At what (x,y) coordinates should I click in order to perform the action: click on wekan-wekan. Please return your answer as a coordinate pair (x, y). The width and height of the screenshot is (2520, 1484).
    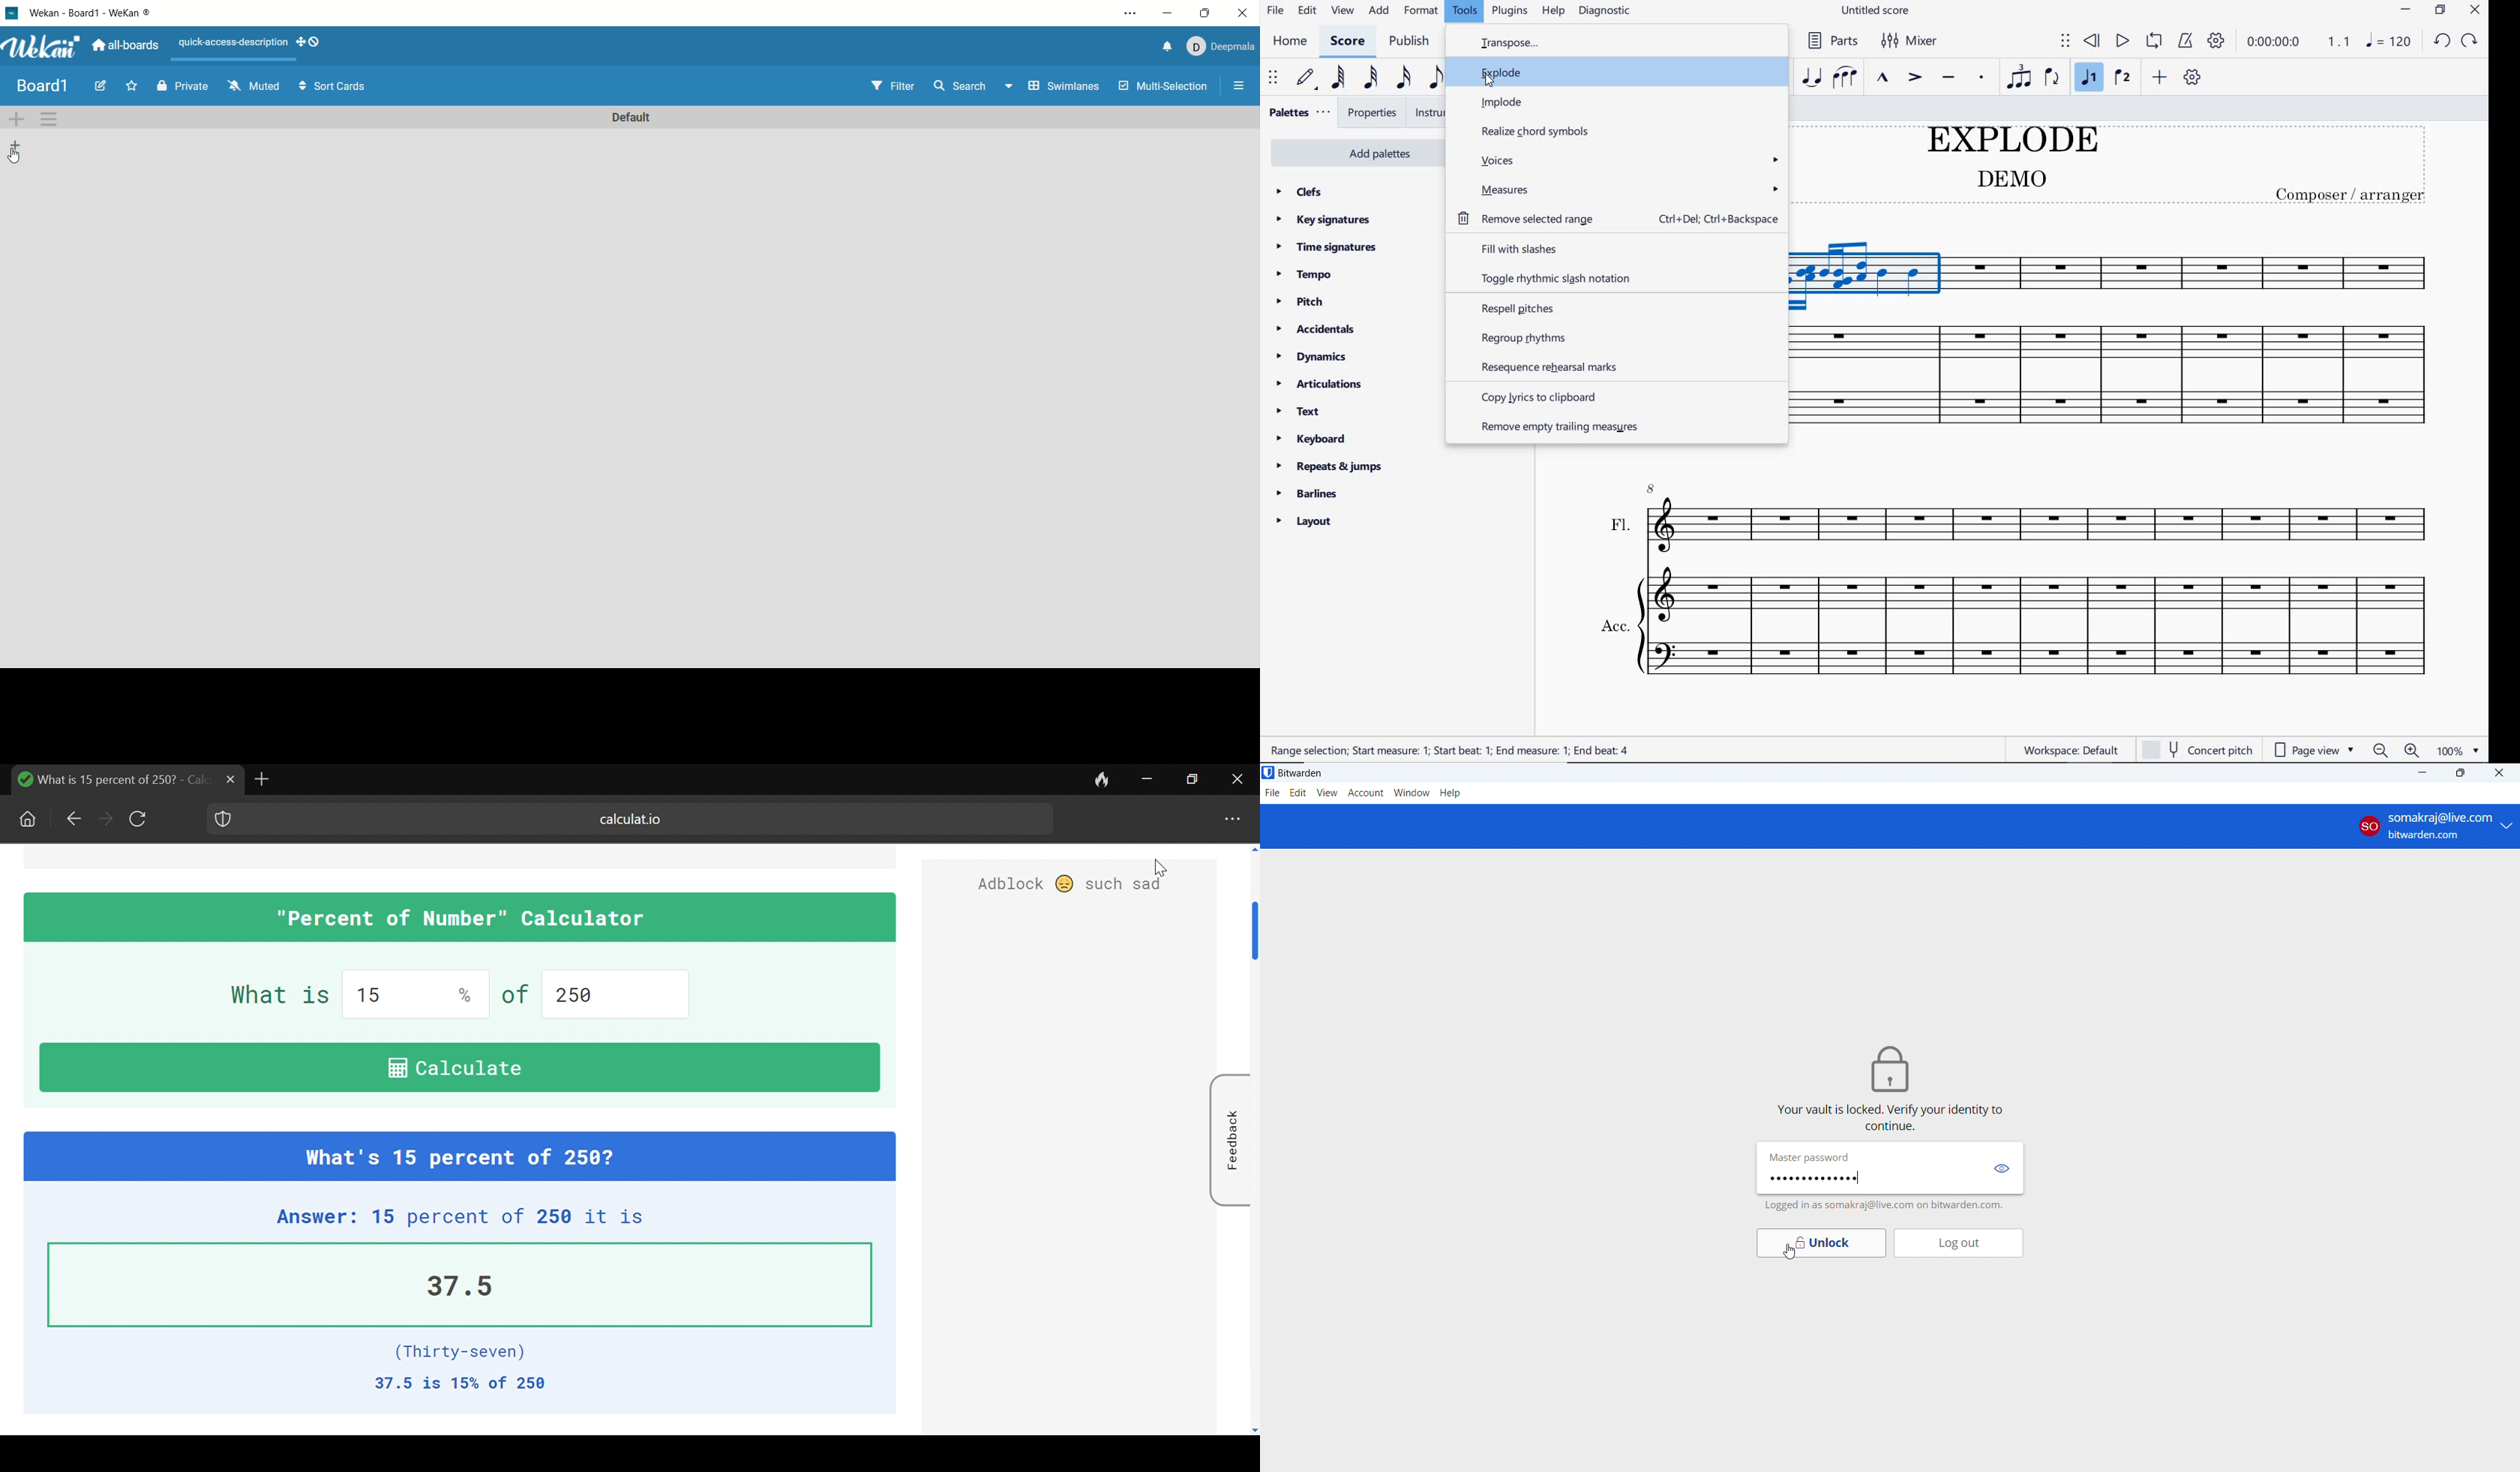
    Looking at the image, I should click on (100, 13).